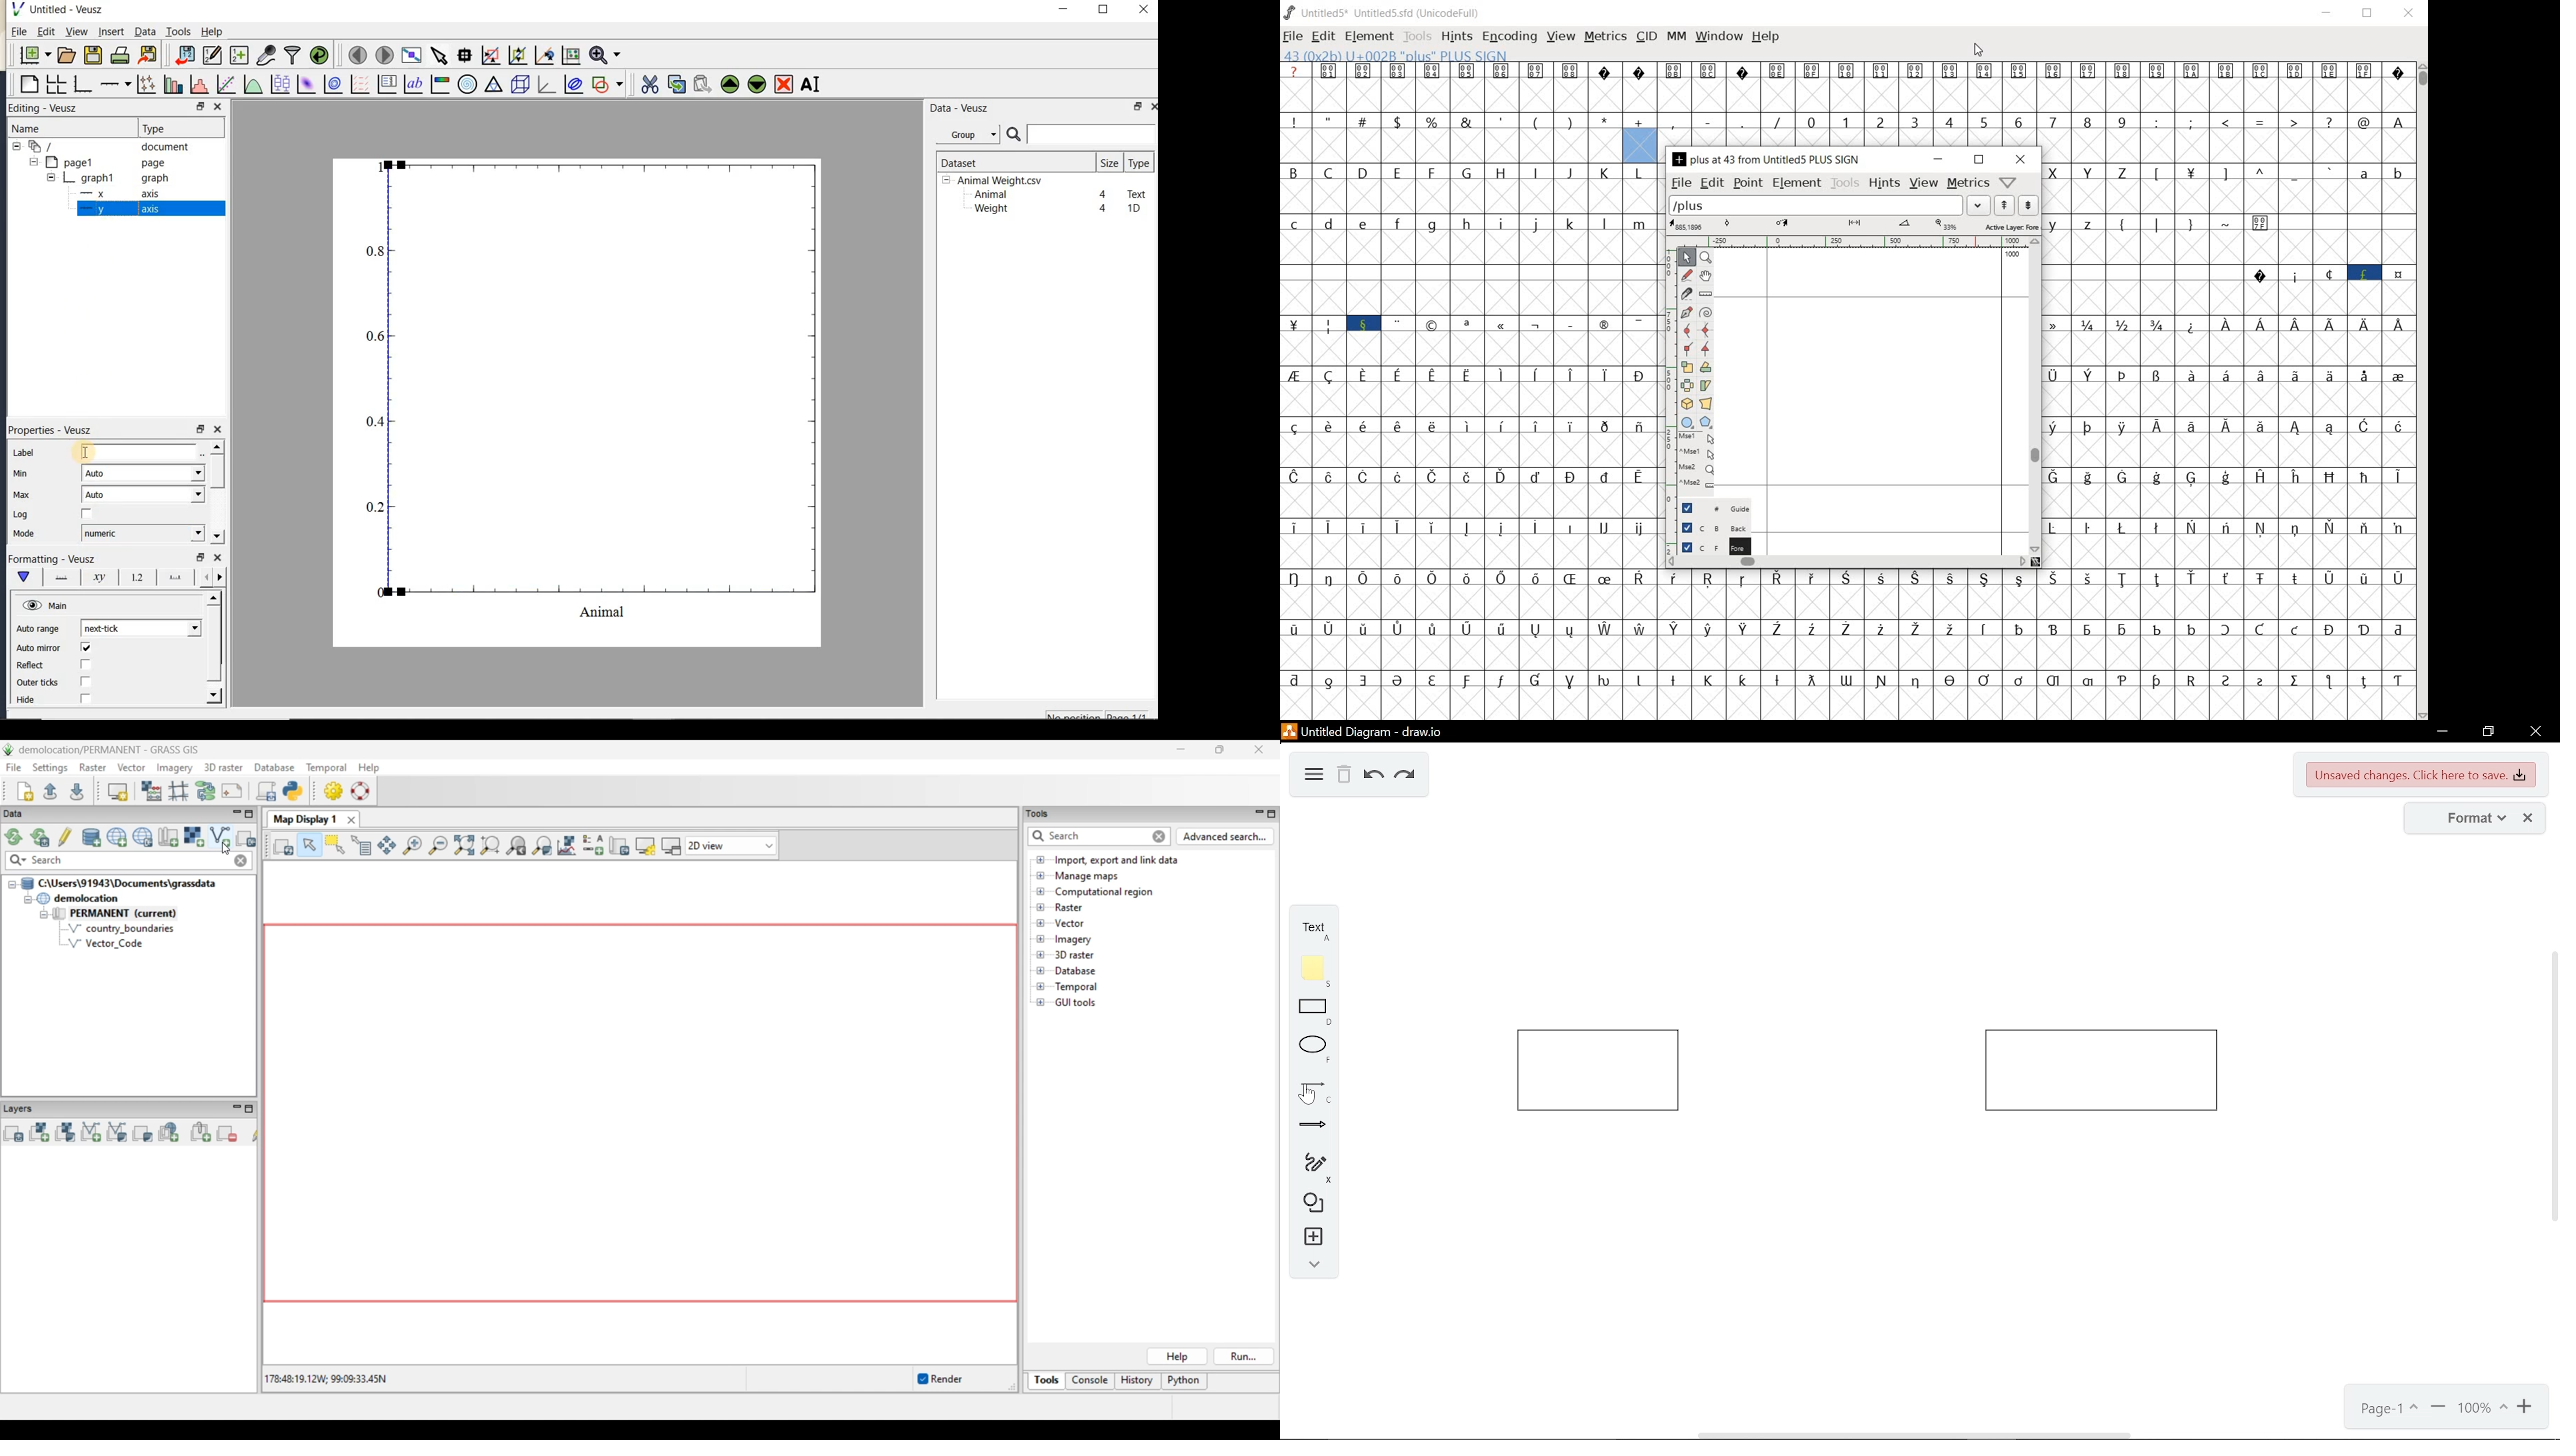  What do you see at coordinates (81, 452) in the screenshot?
I see `cursor` at bounding box center [81, 452].